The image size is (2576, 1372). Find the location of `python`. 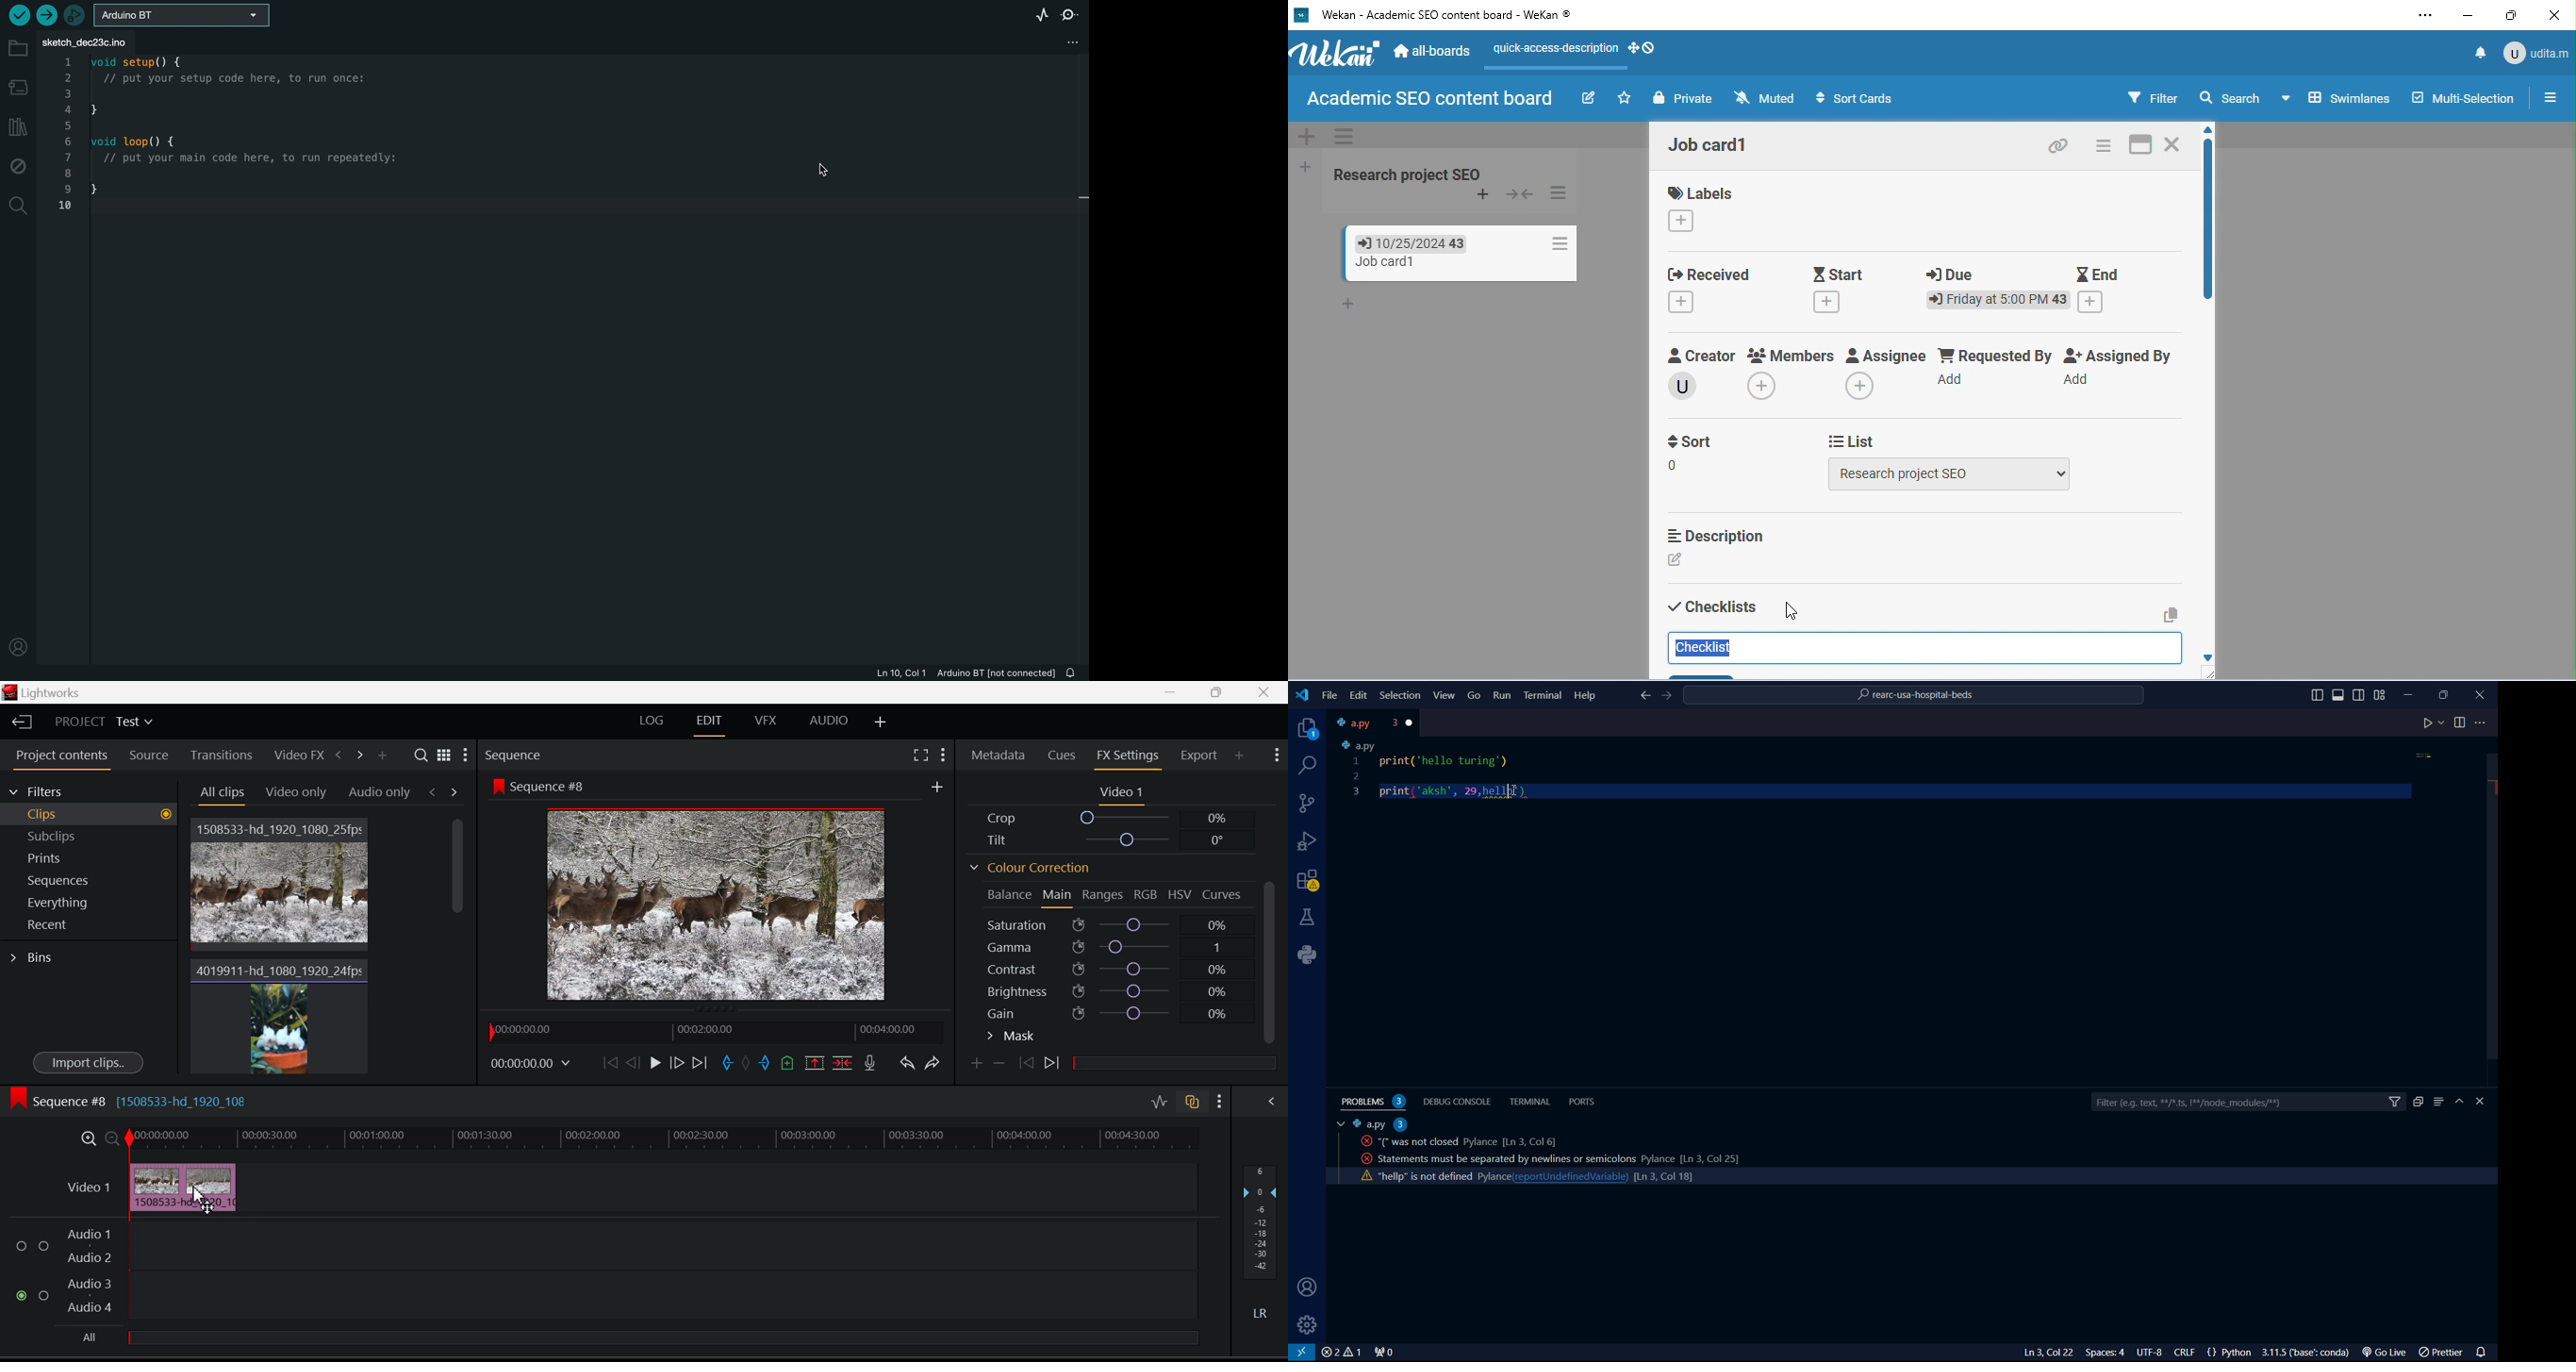

python is located at coordinates (1311, 955).